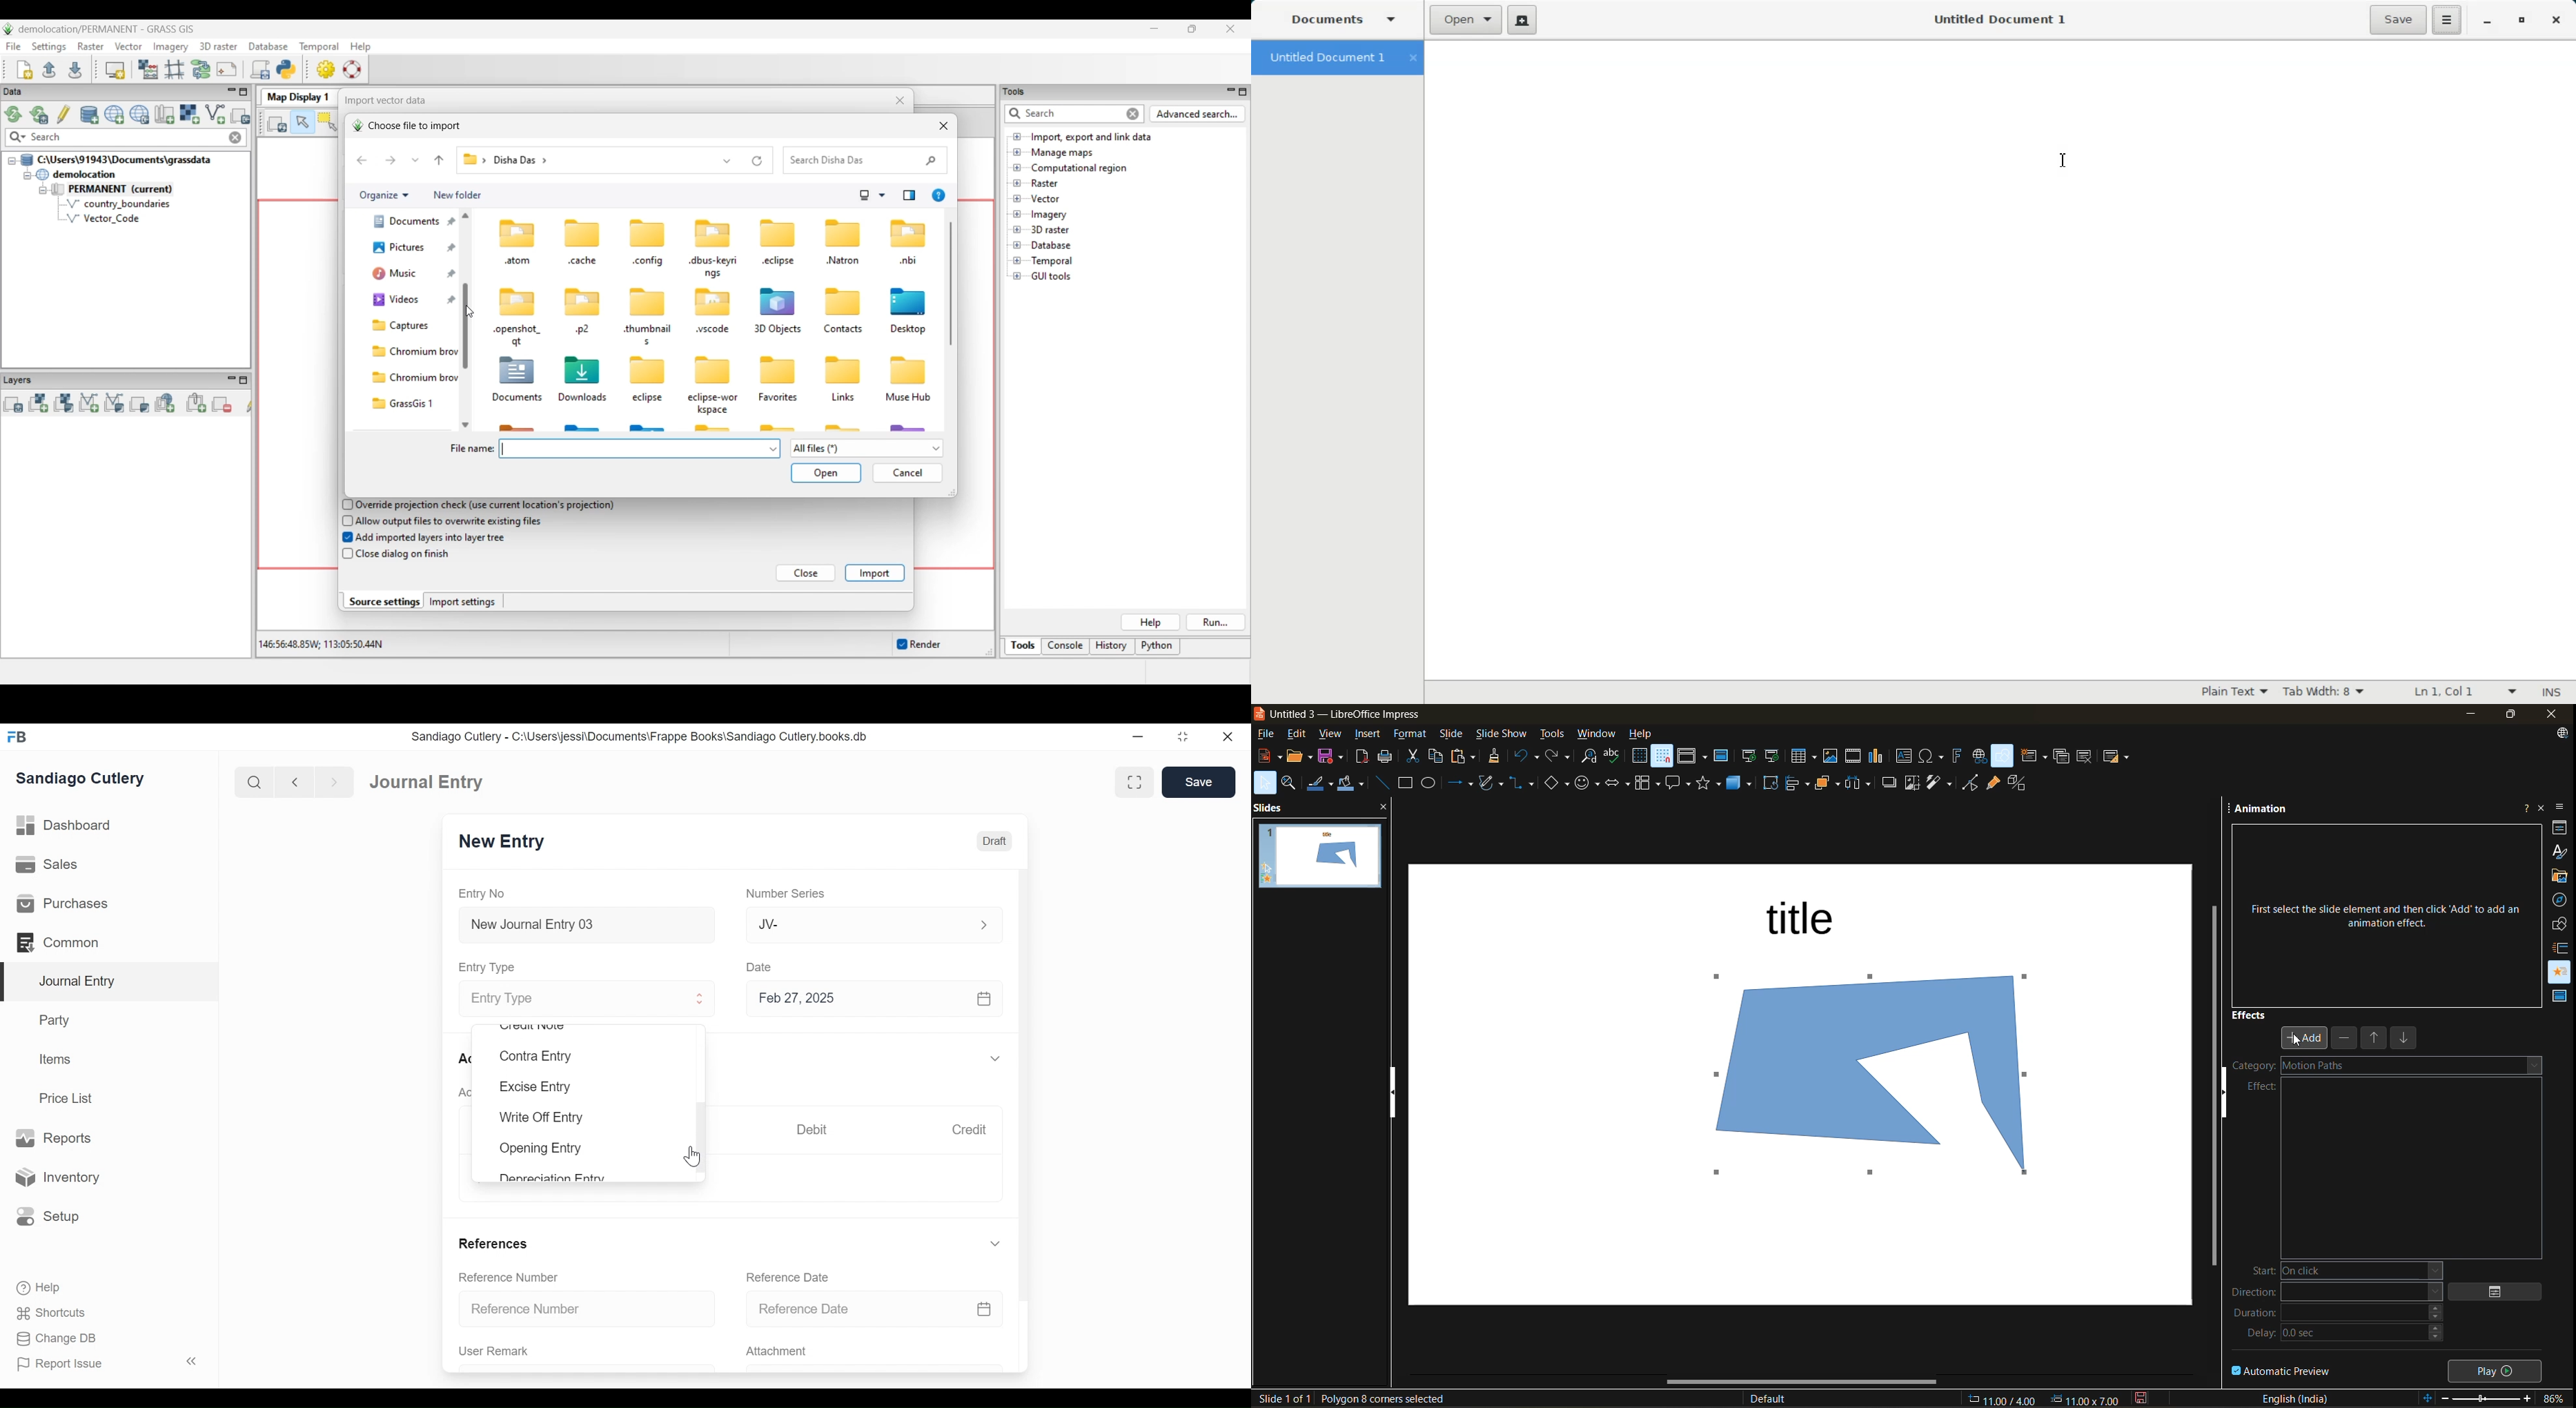 This screenshot has width=2576, height=1428. What do you see at coordinates (1301, 734) in the screenshot?
I see `edit` at bounding box center [1301, 734].